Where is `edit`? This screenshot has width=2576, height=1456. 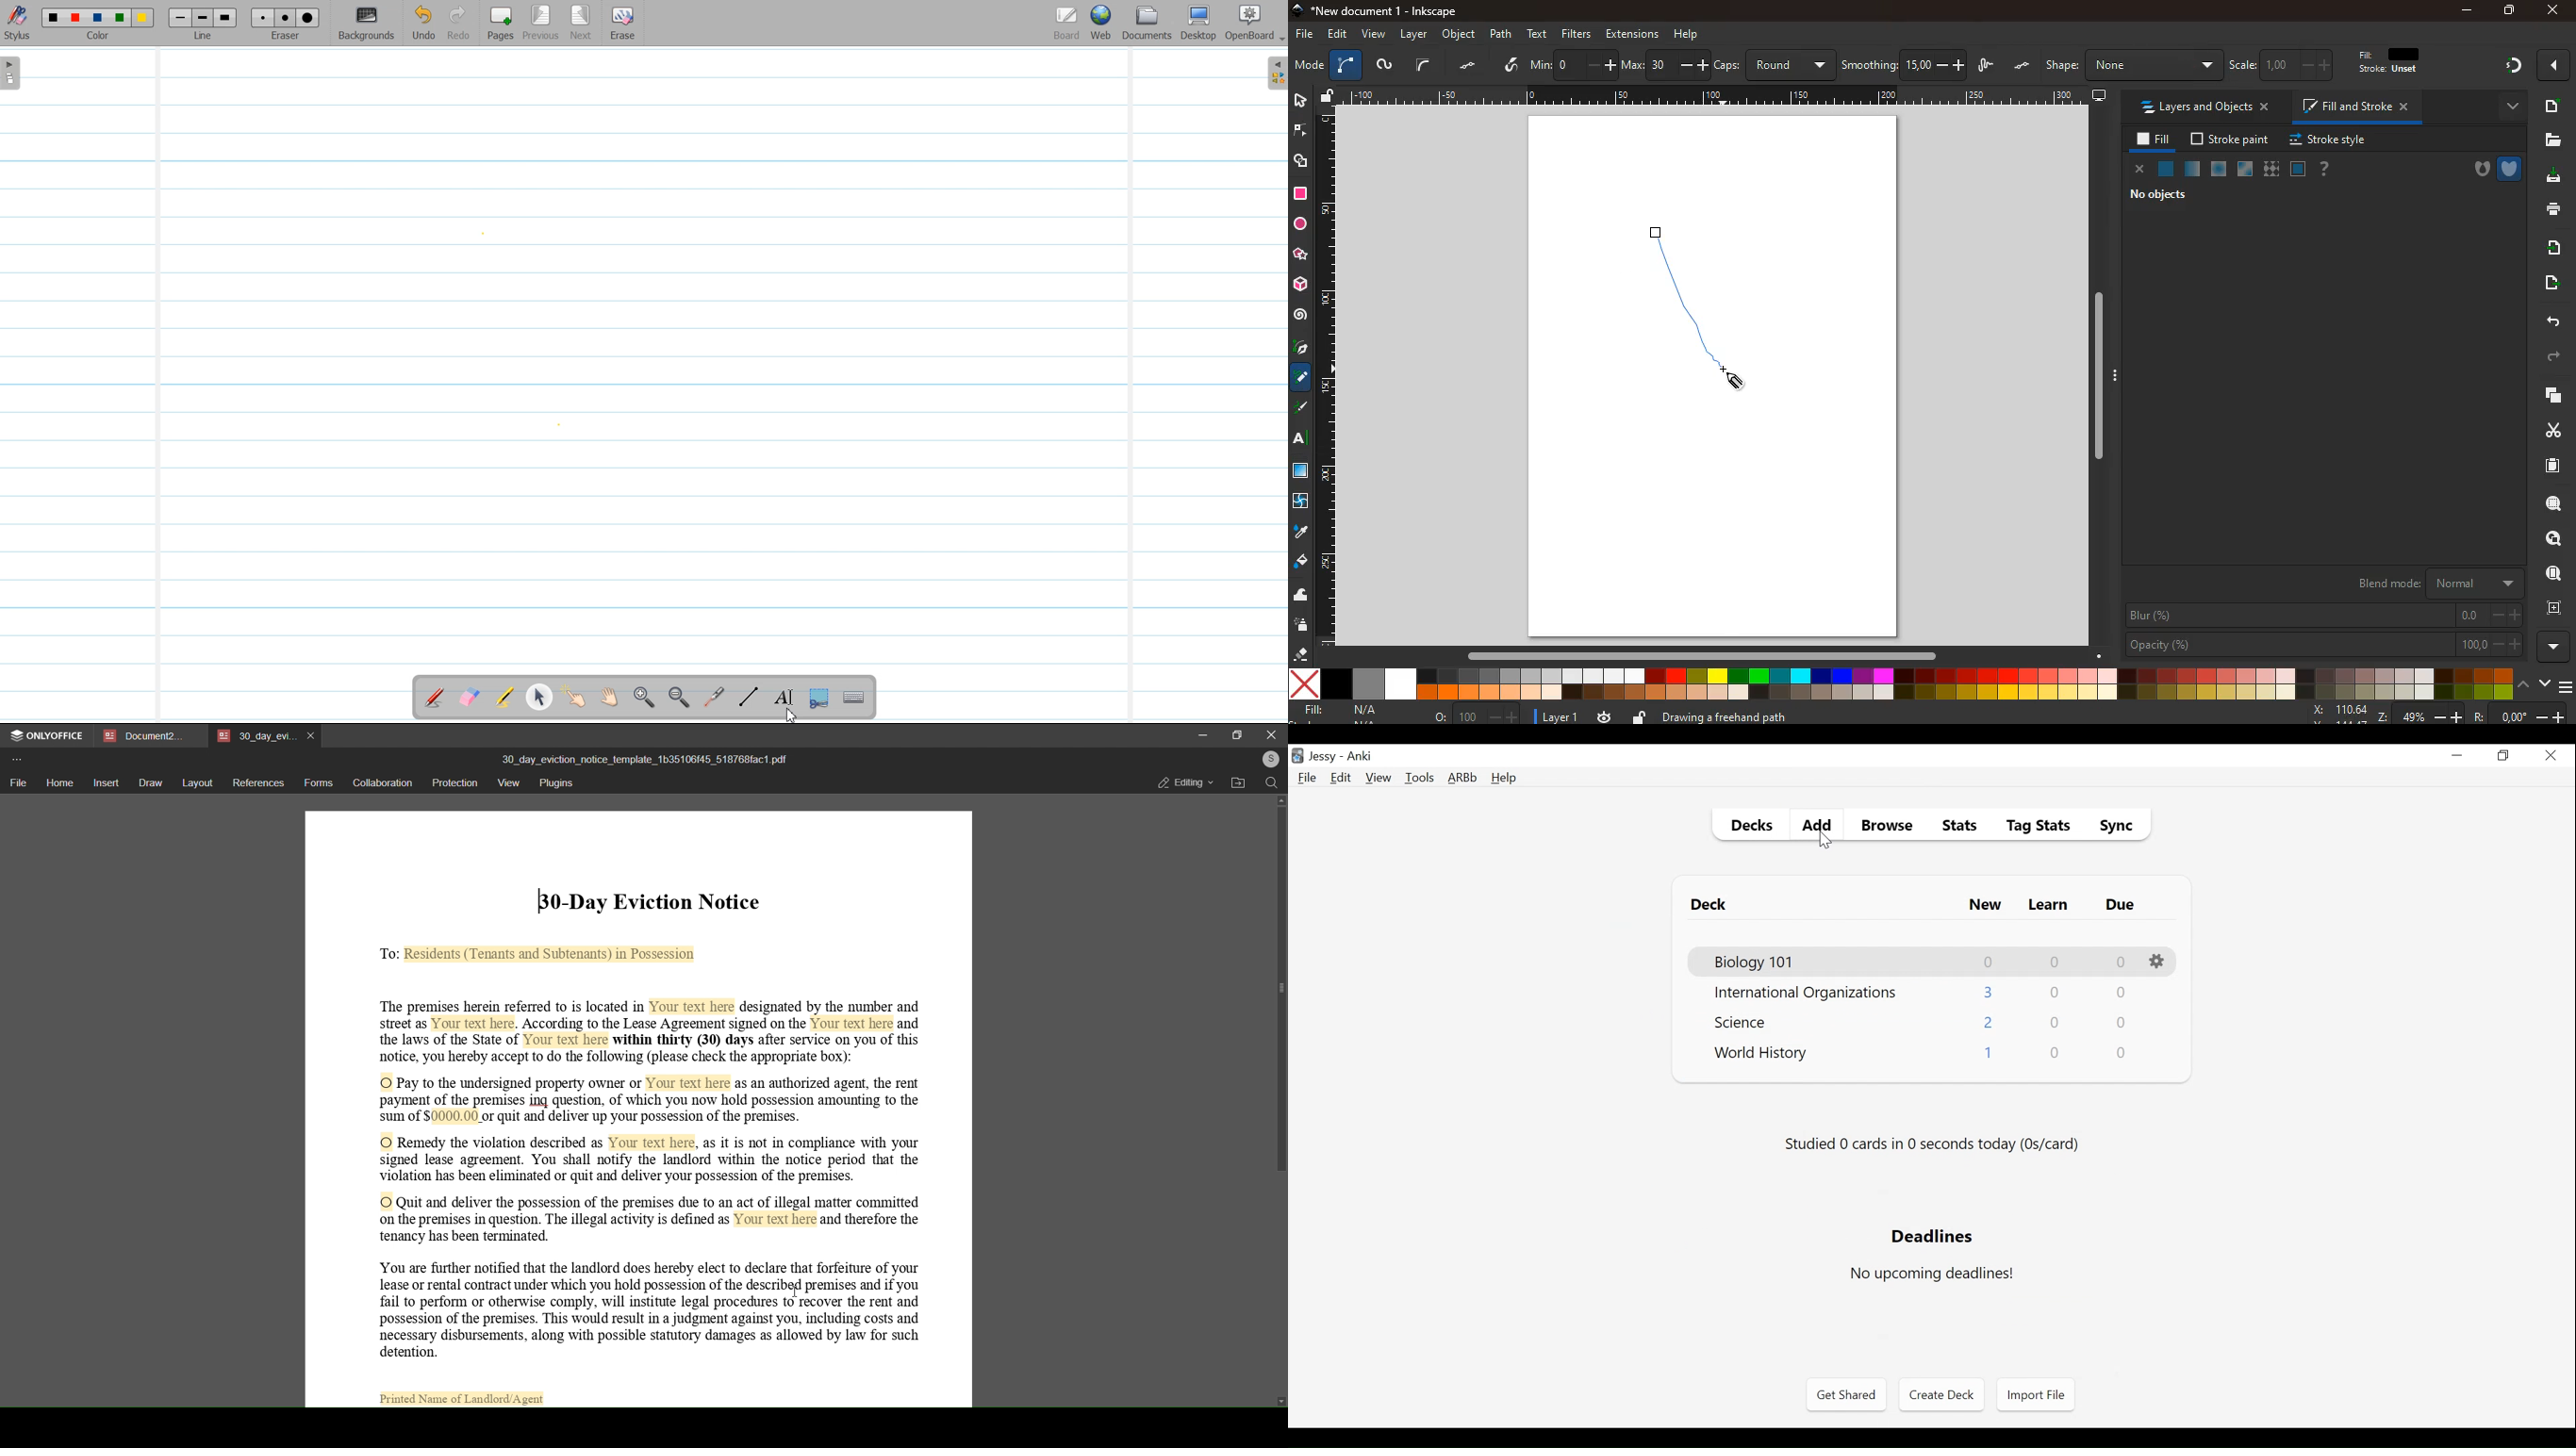
edit is located at coordinates (1339, 34).